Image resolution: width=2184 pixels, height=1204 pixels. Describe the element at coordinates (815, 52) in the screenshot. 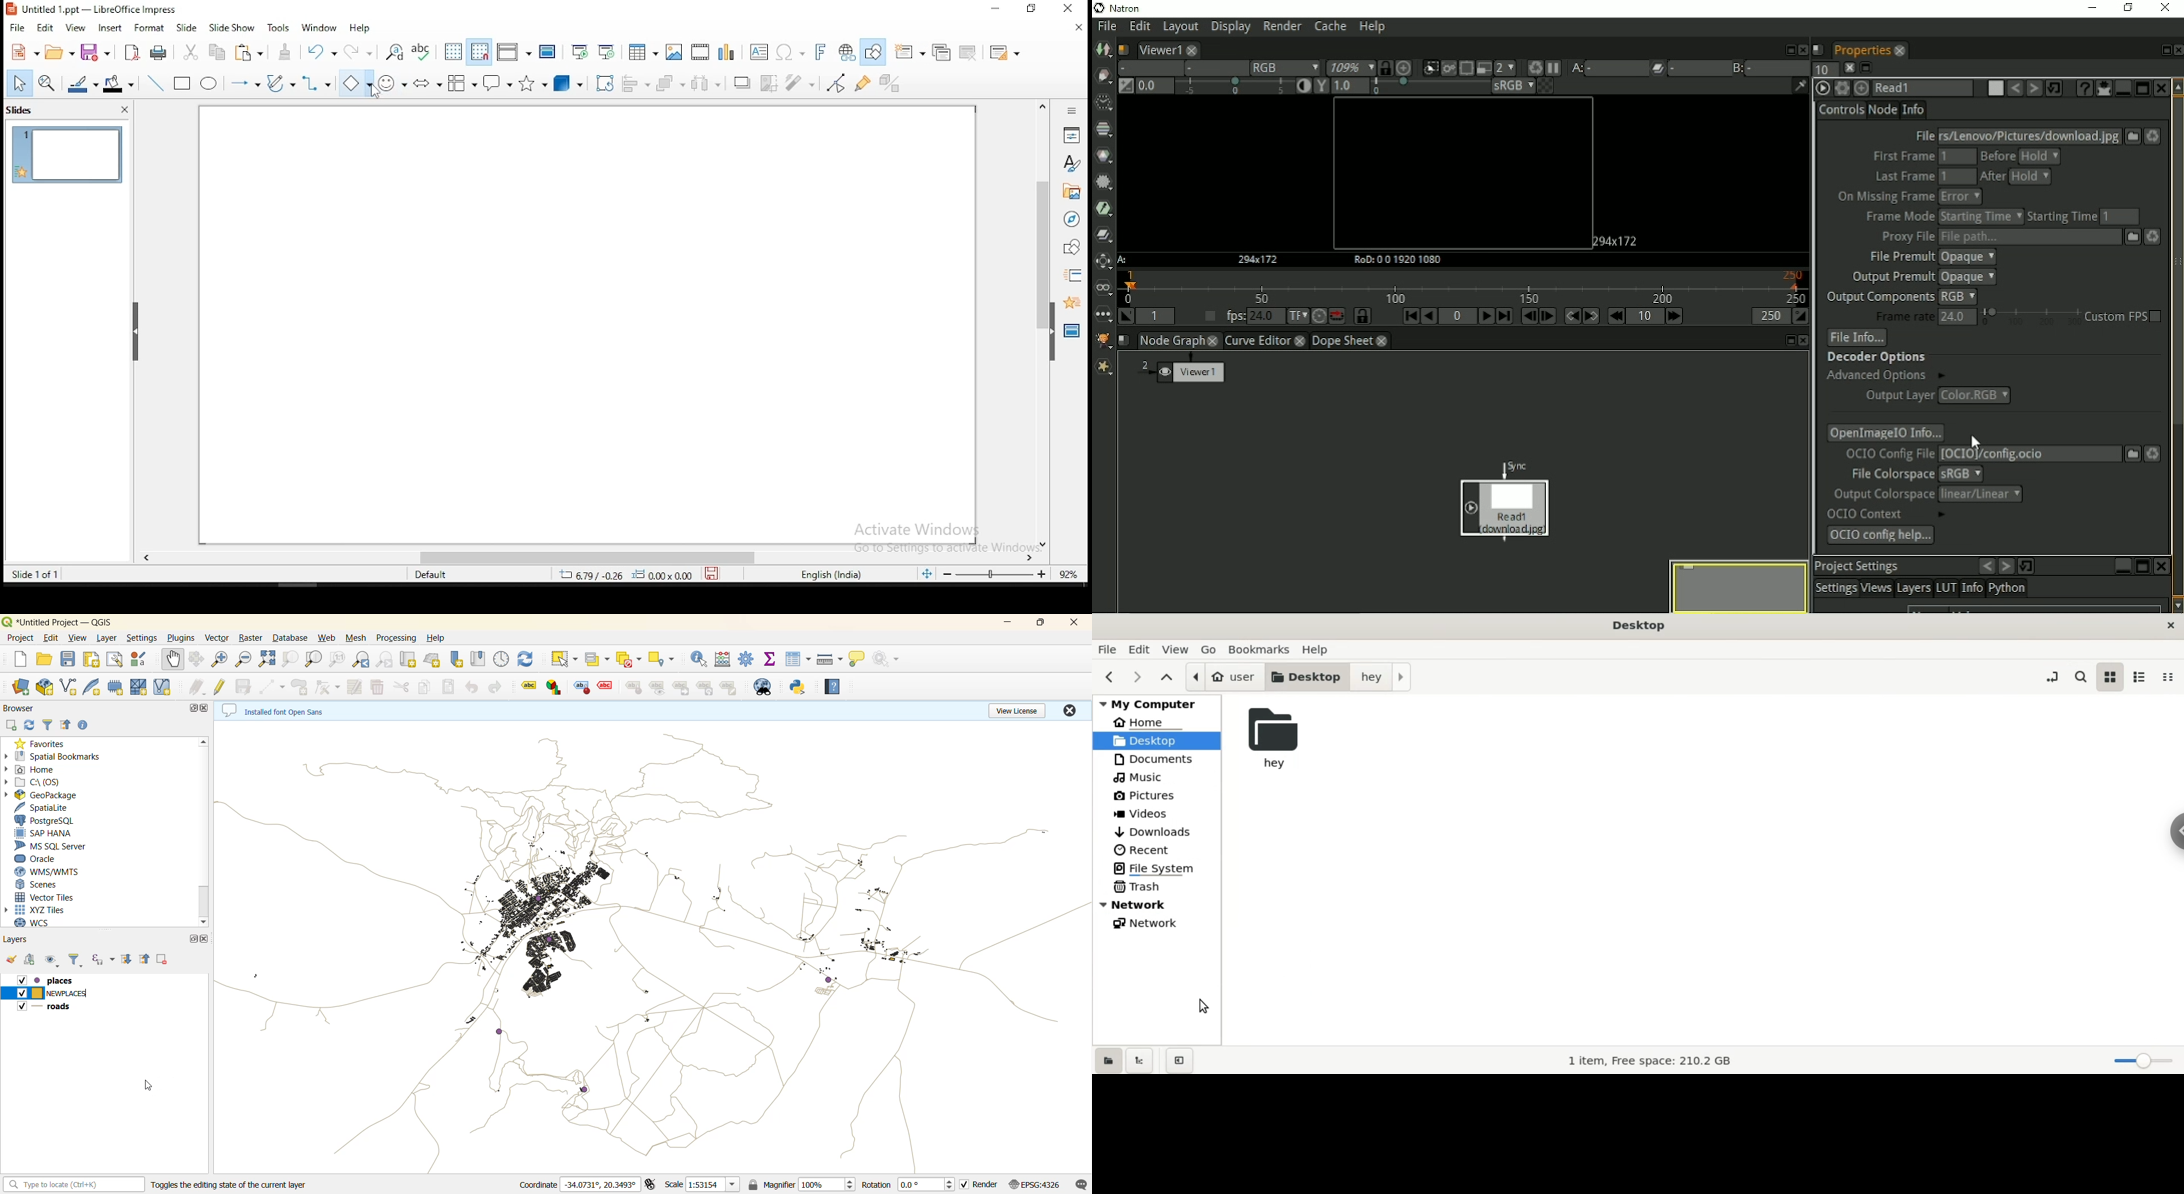

I see `fontwork text` at that location.